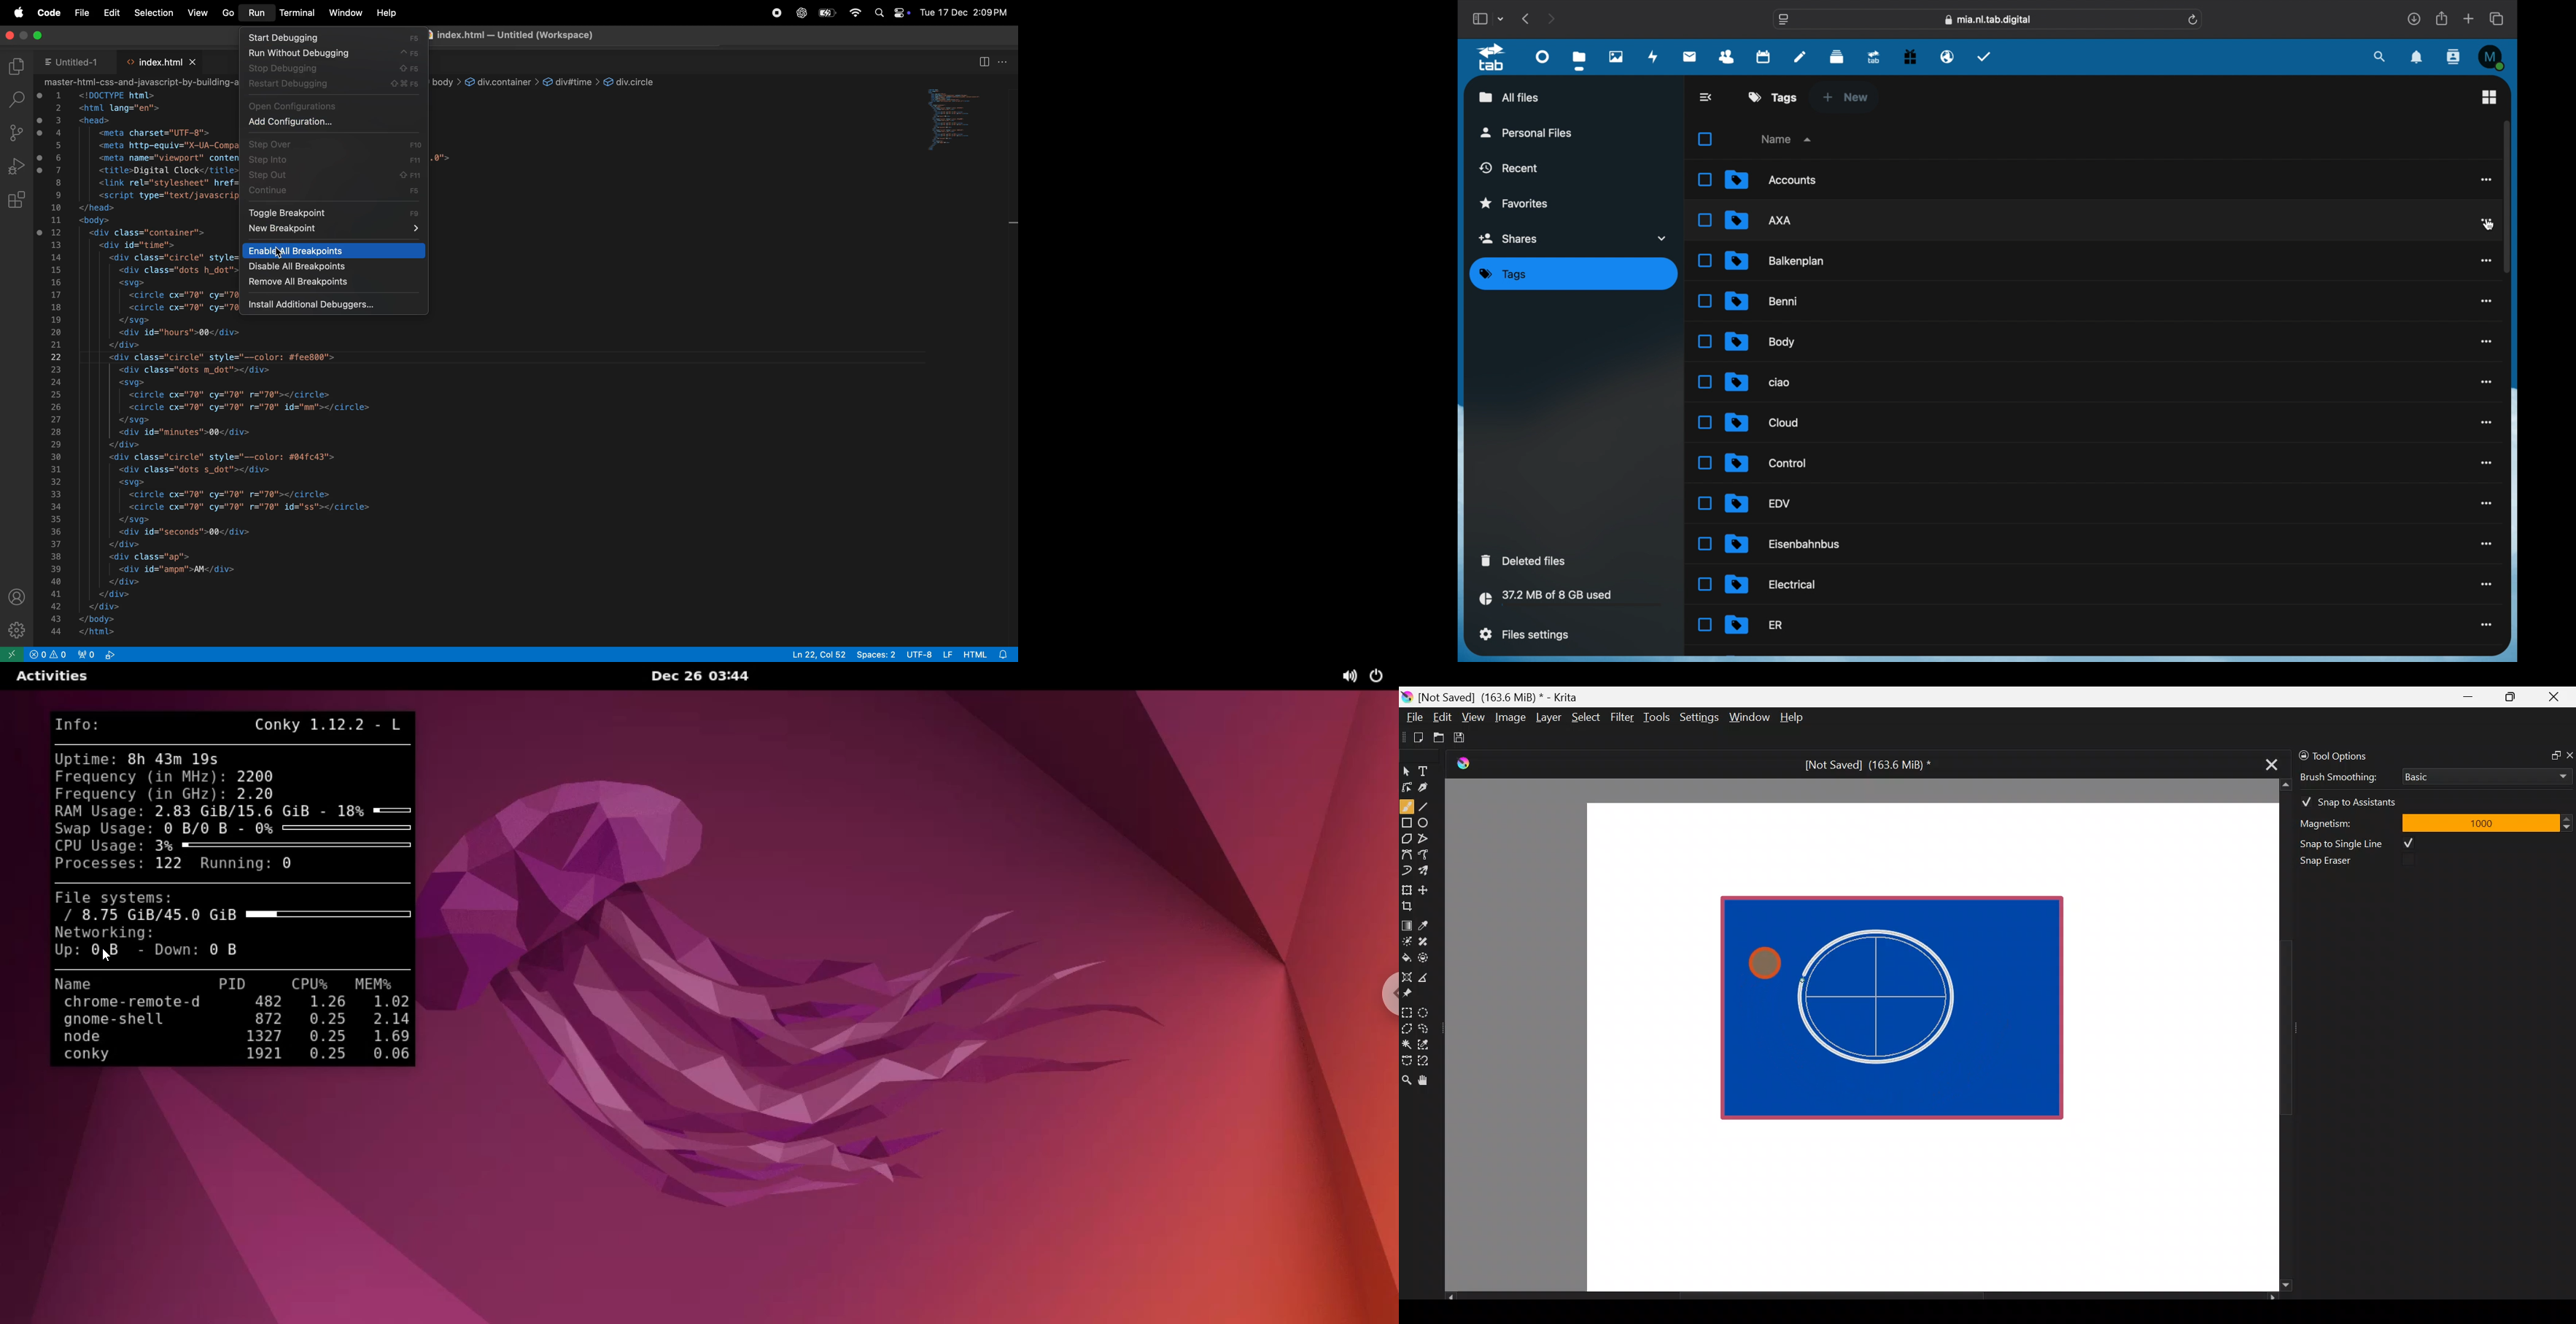 The image size is (2576, 1344). I want to click on tab group picker, so click(1501, 18).